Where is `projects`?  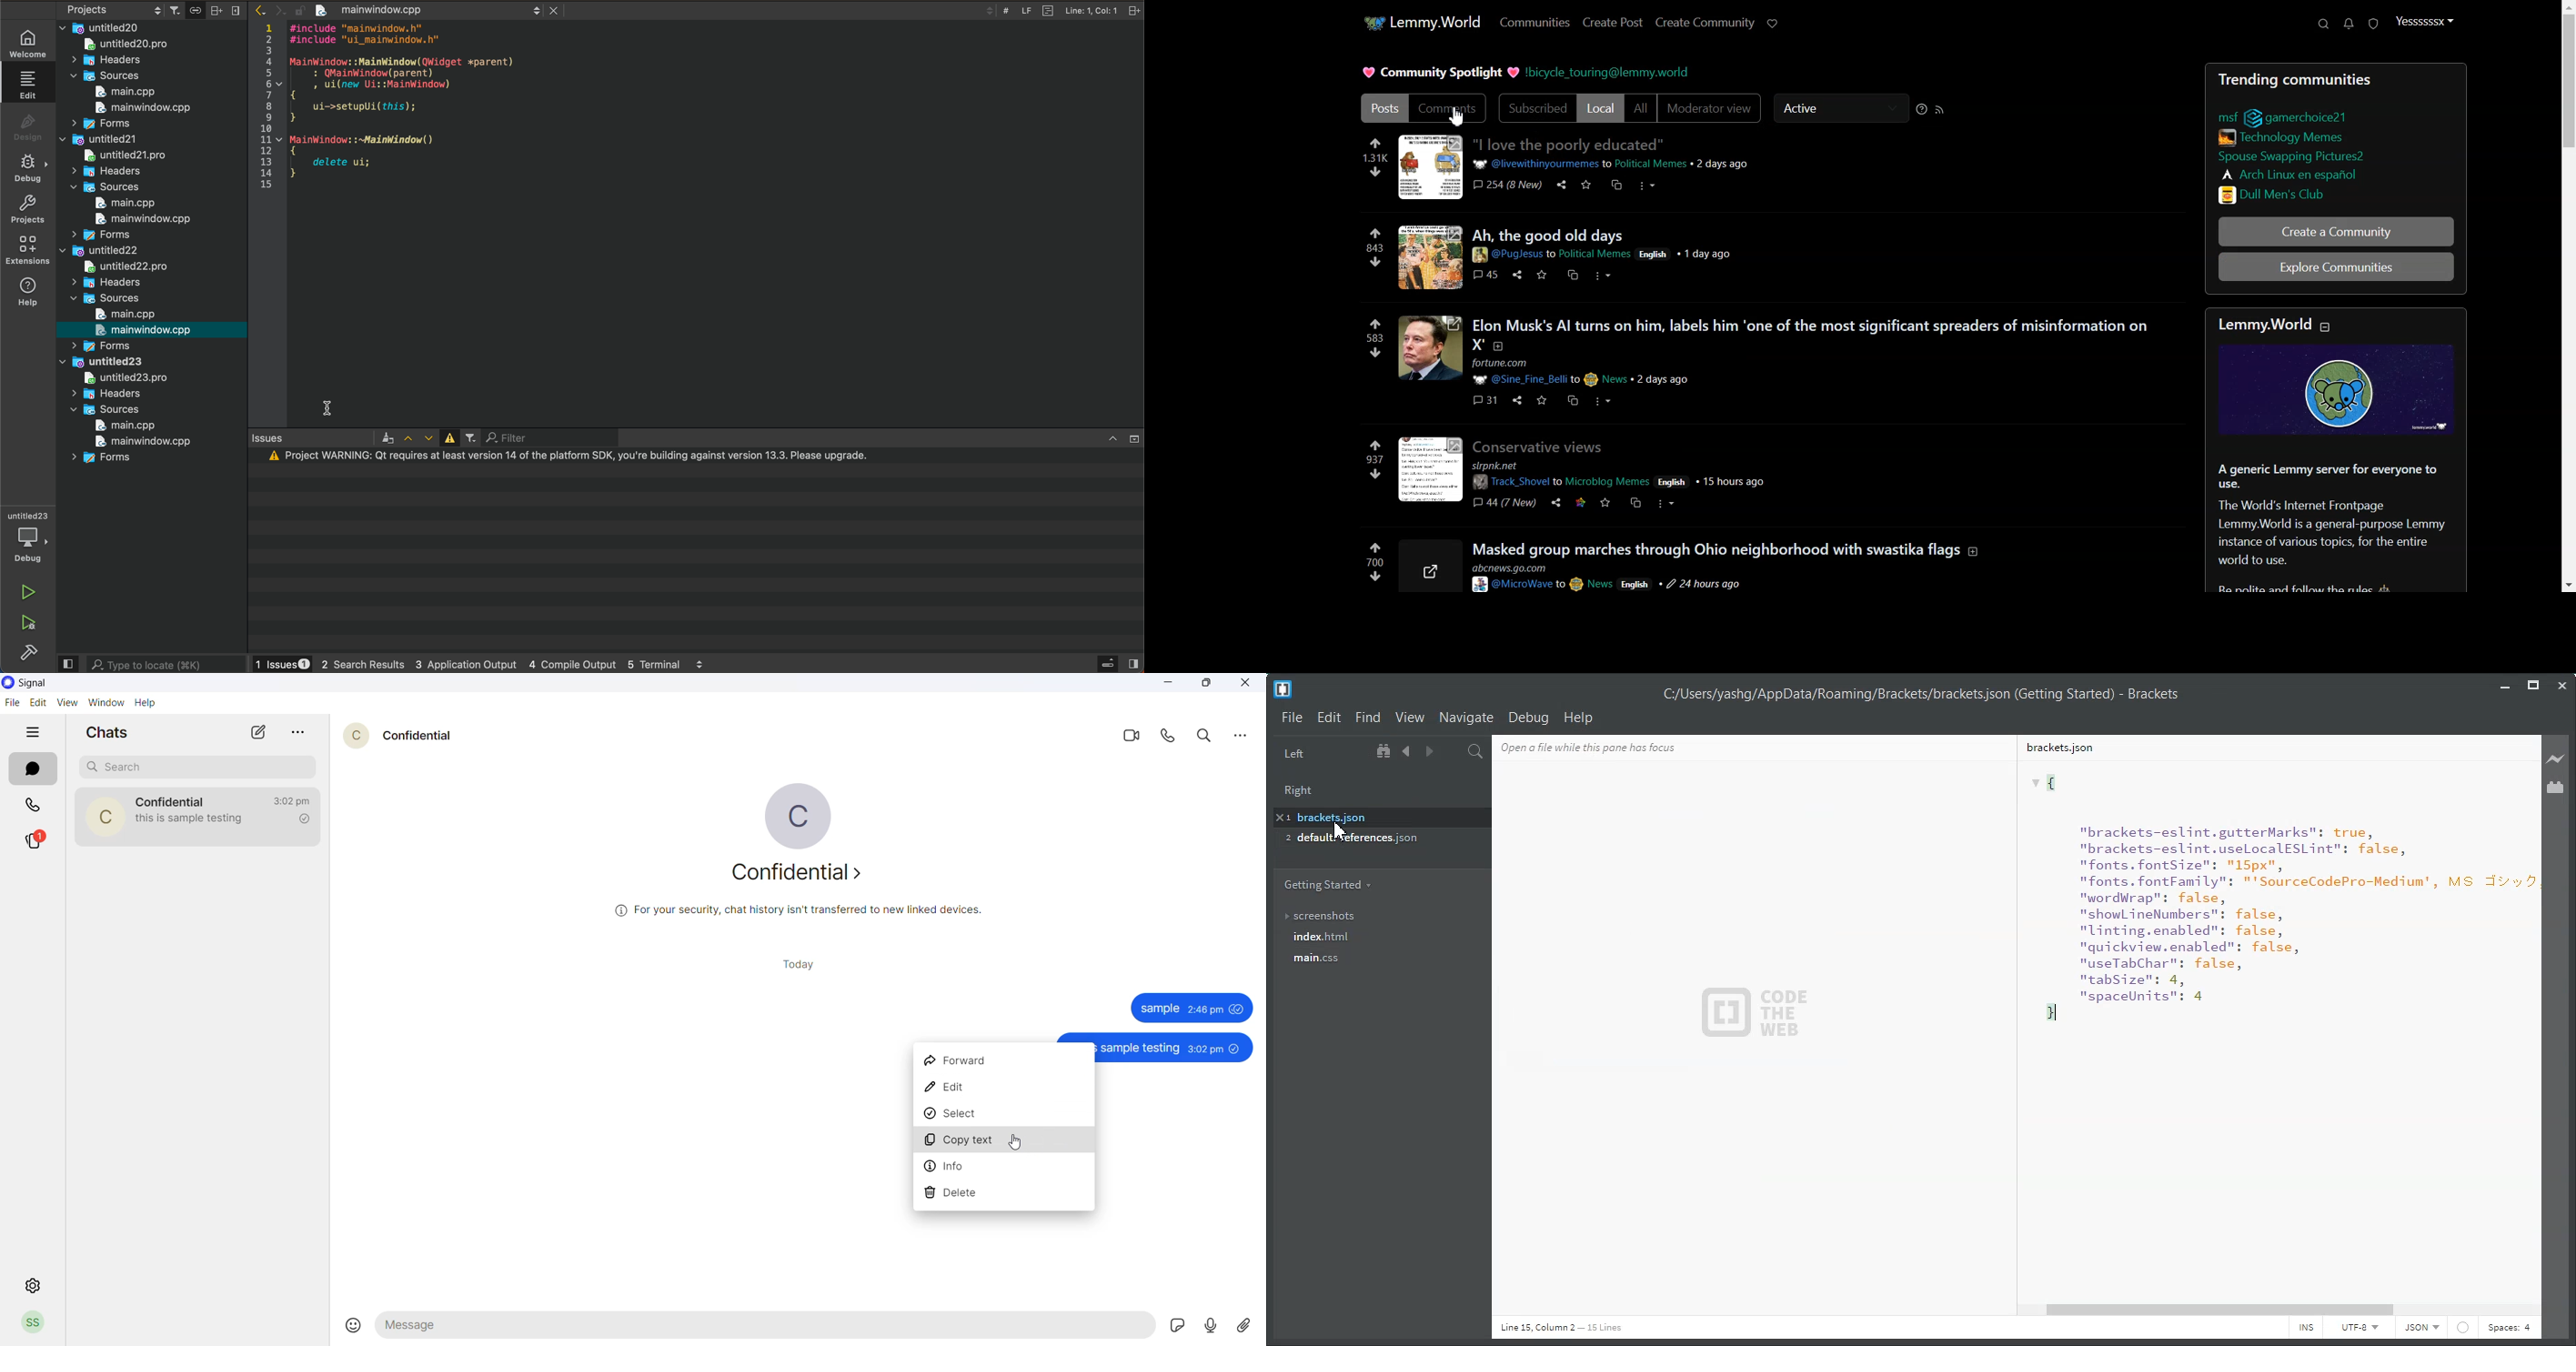 projects is located at coordinates (27, 211).